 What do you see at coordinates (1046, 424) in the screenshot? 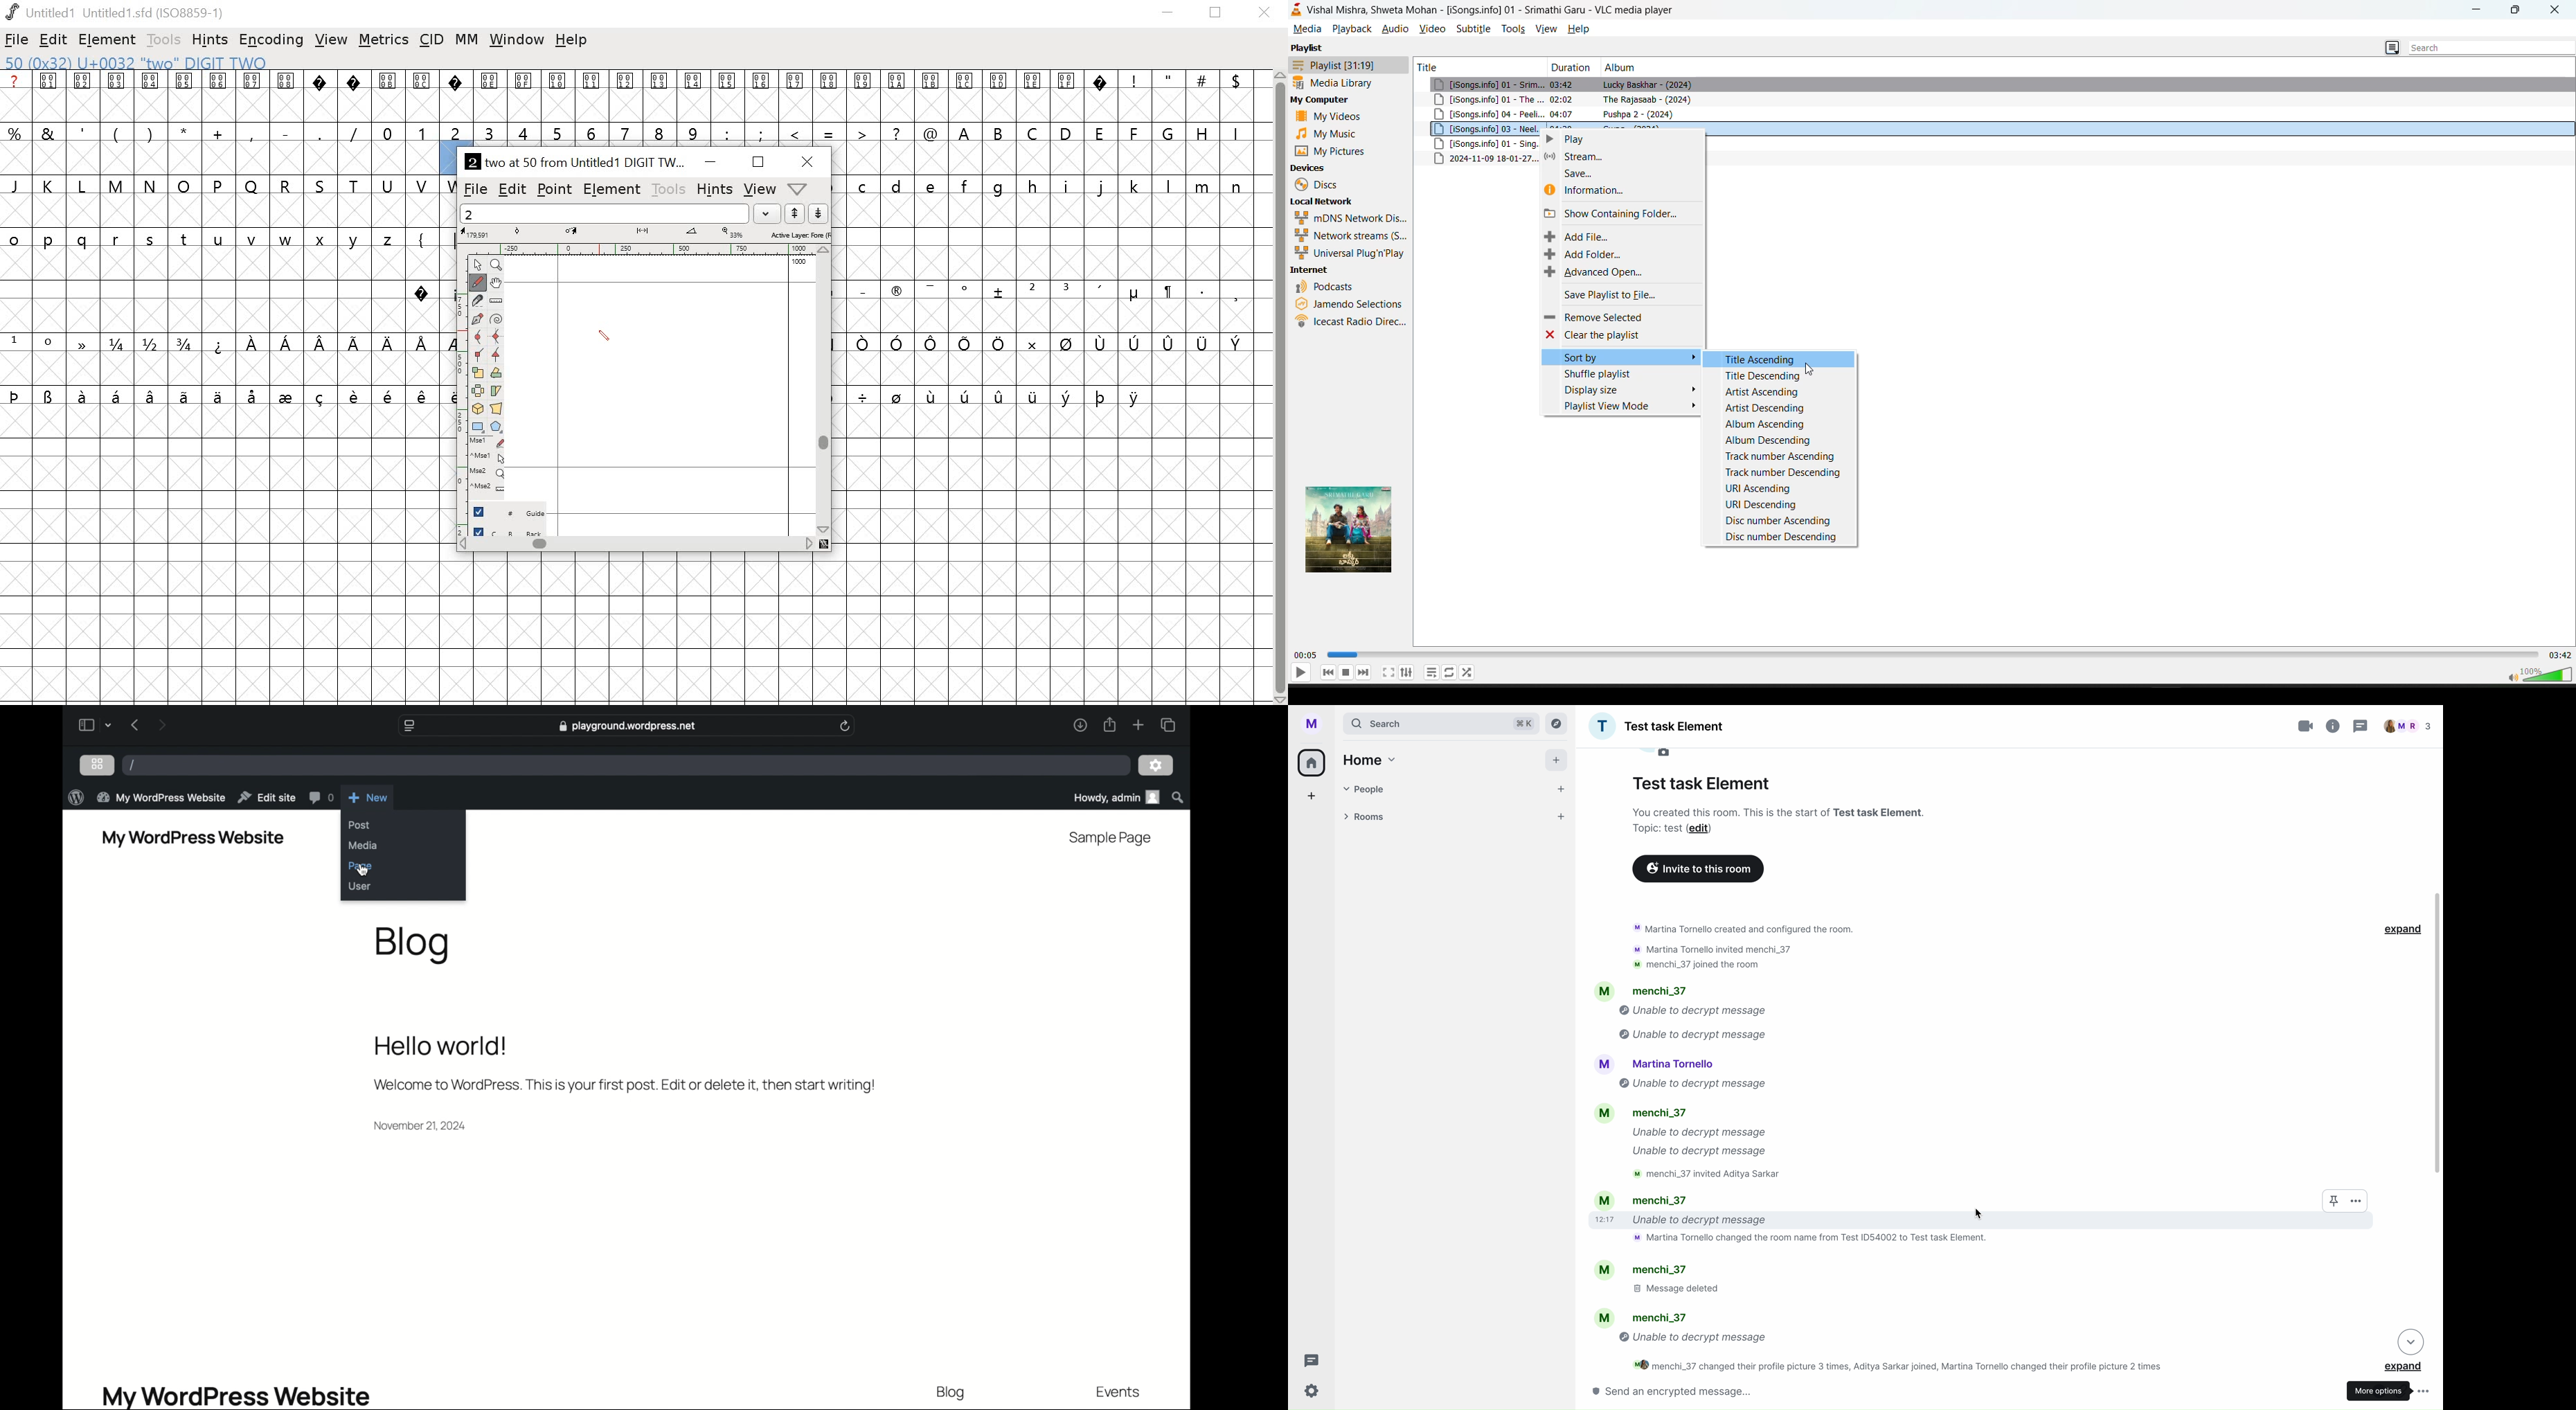
I see `glyphs` at bounding box center [1046, 424].